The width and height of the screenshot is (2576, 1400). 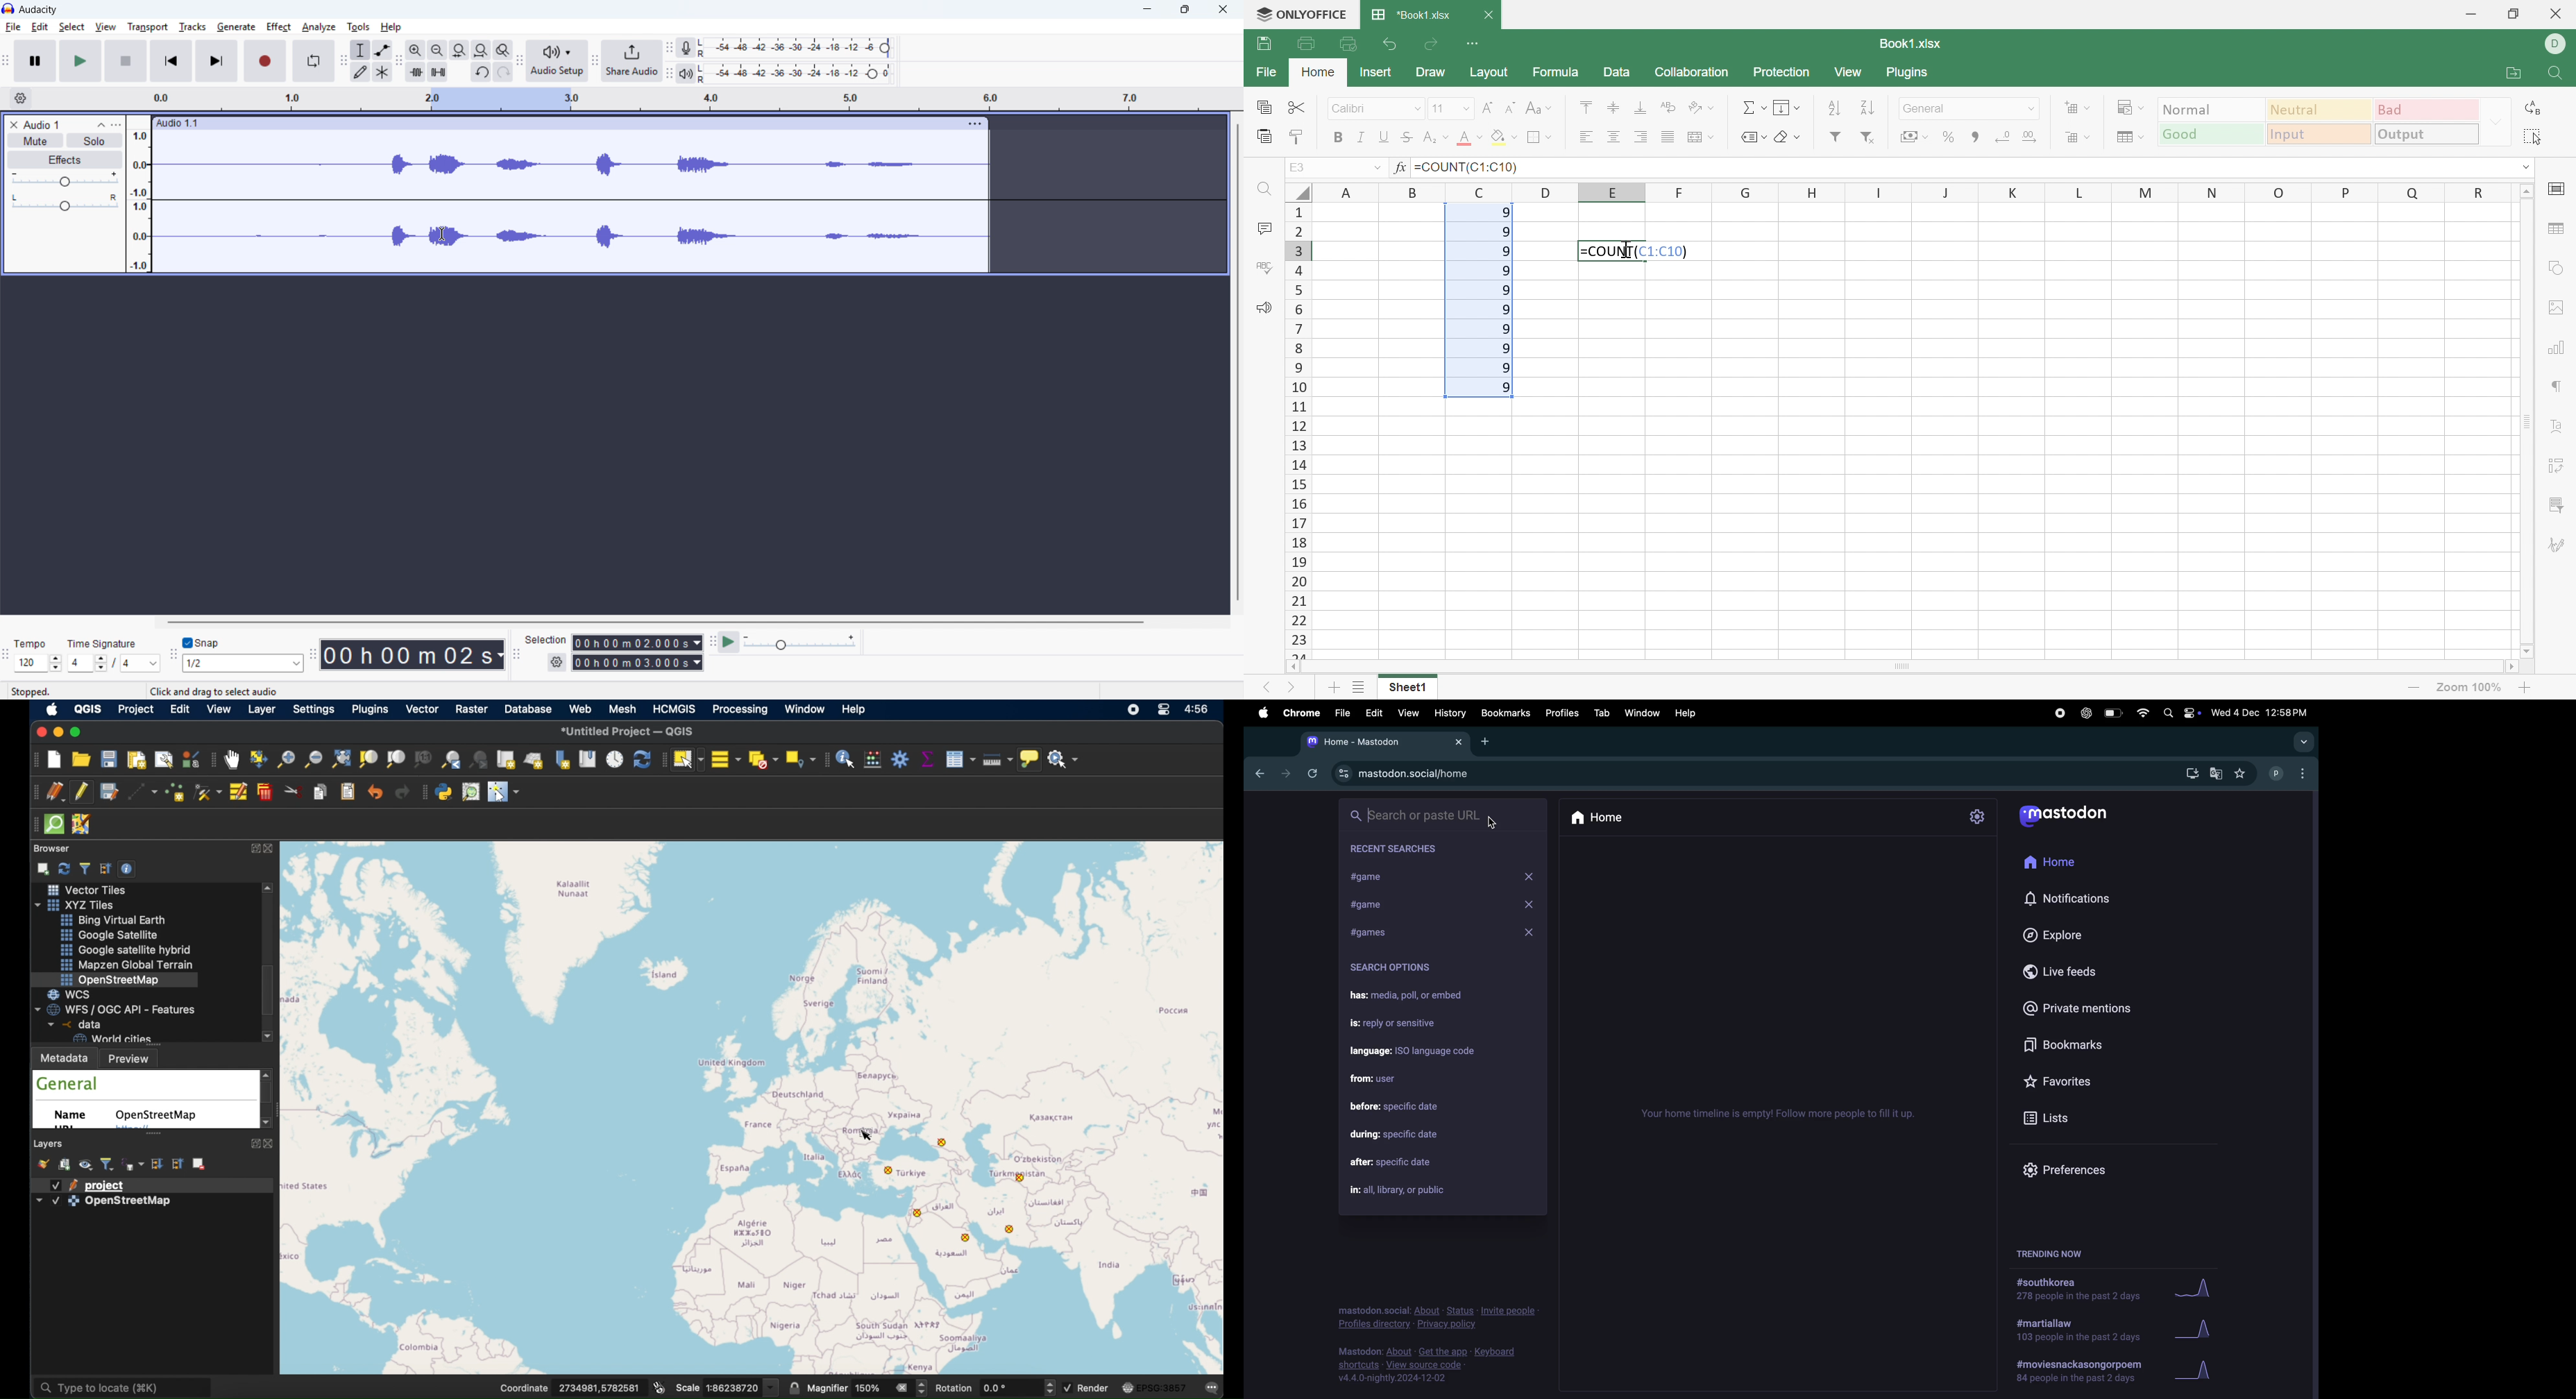 I want to click on Playback metre toolbar, so click(x=668, y=74).